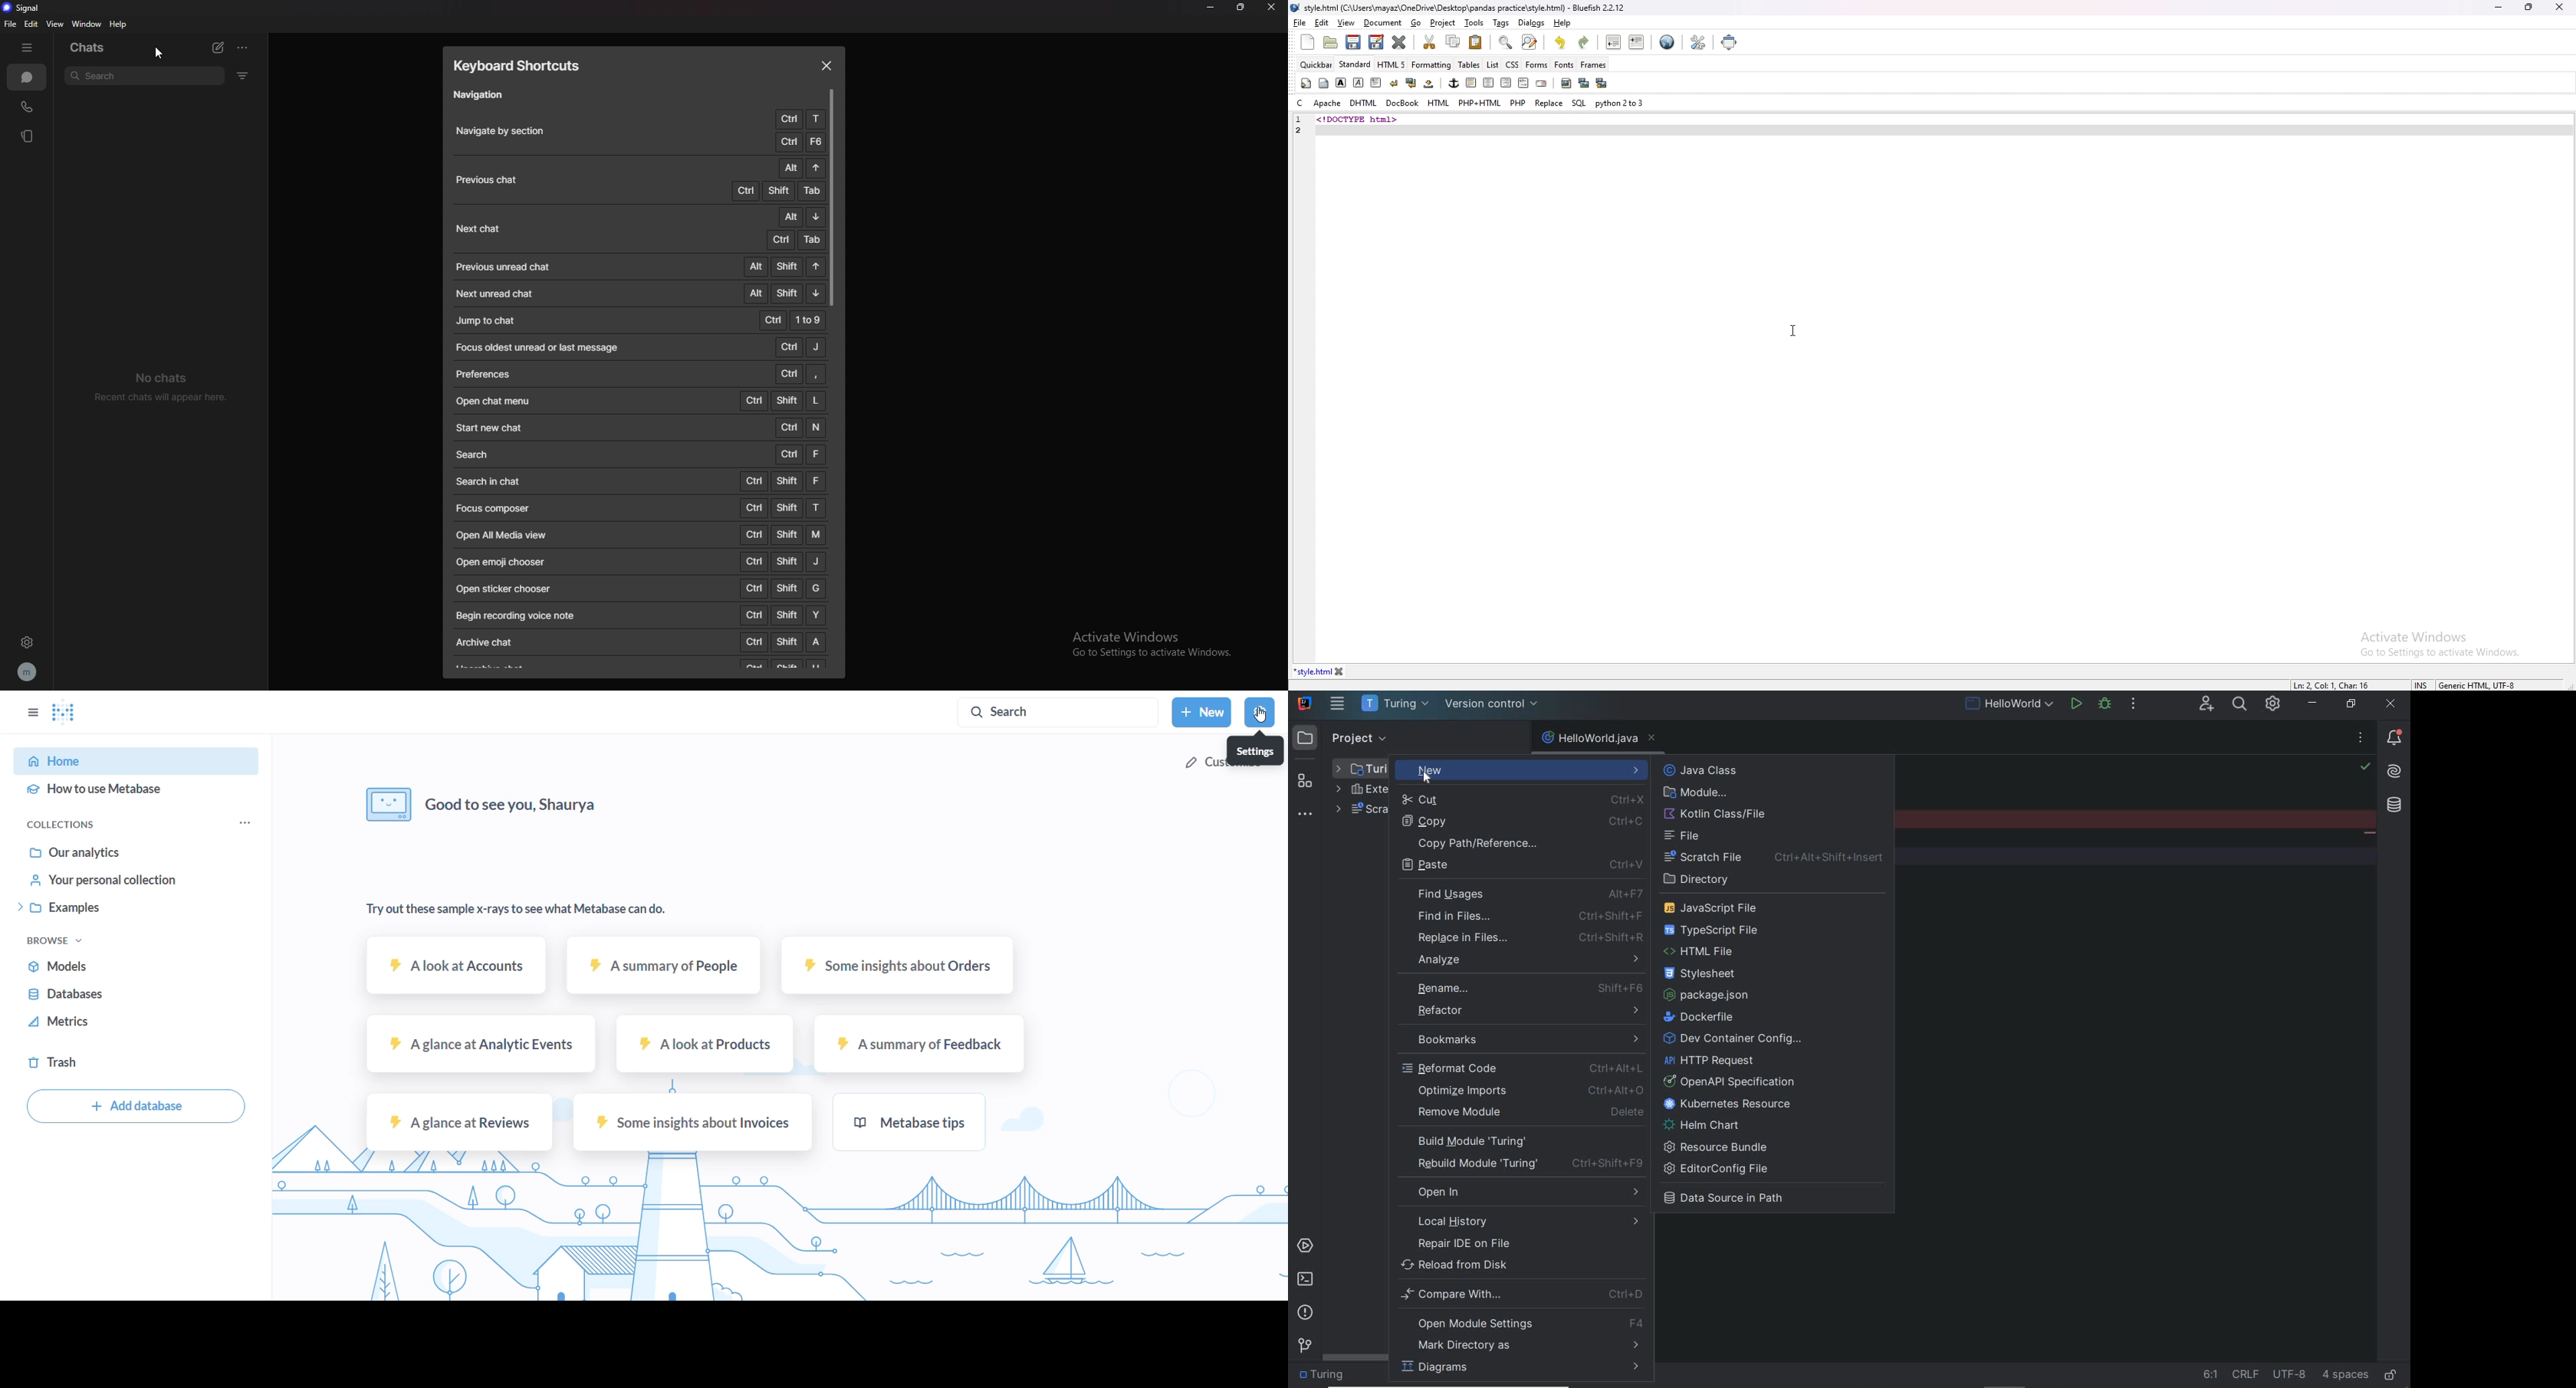 The width and height of the screenshot is (2576, 1400). What do you see at coordinates (244, 47) in the screenshot?
I see `options` at bounding box center [244, 47].